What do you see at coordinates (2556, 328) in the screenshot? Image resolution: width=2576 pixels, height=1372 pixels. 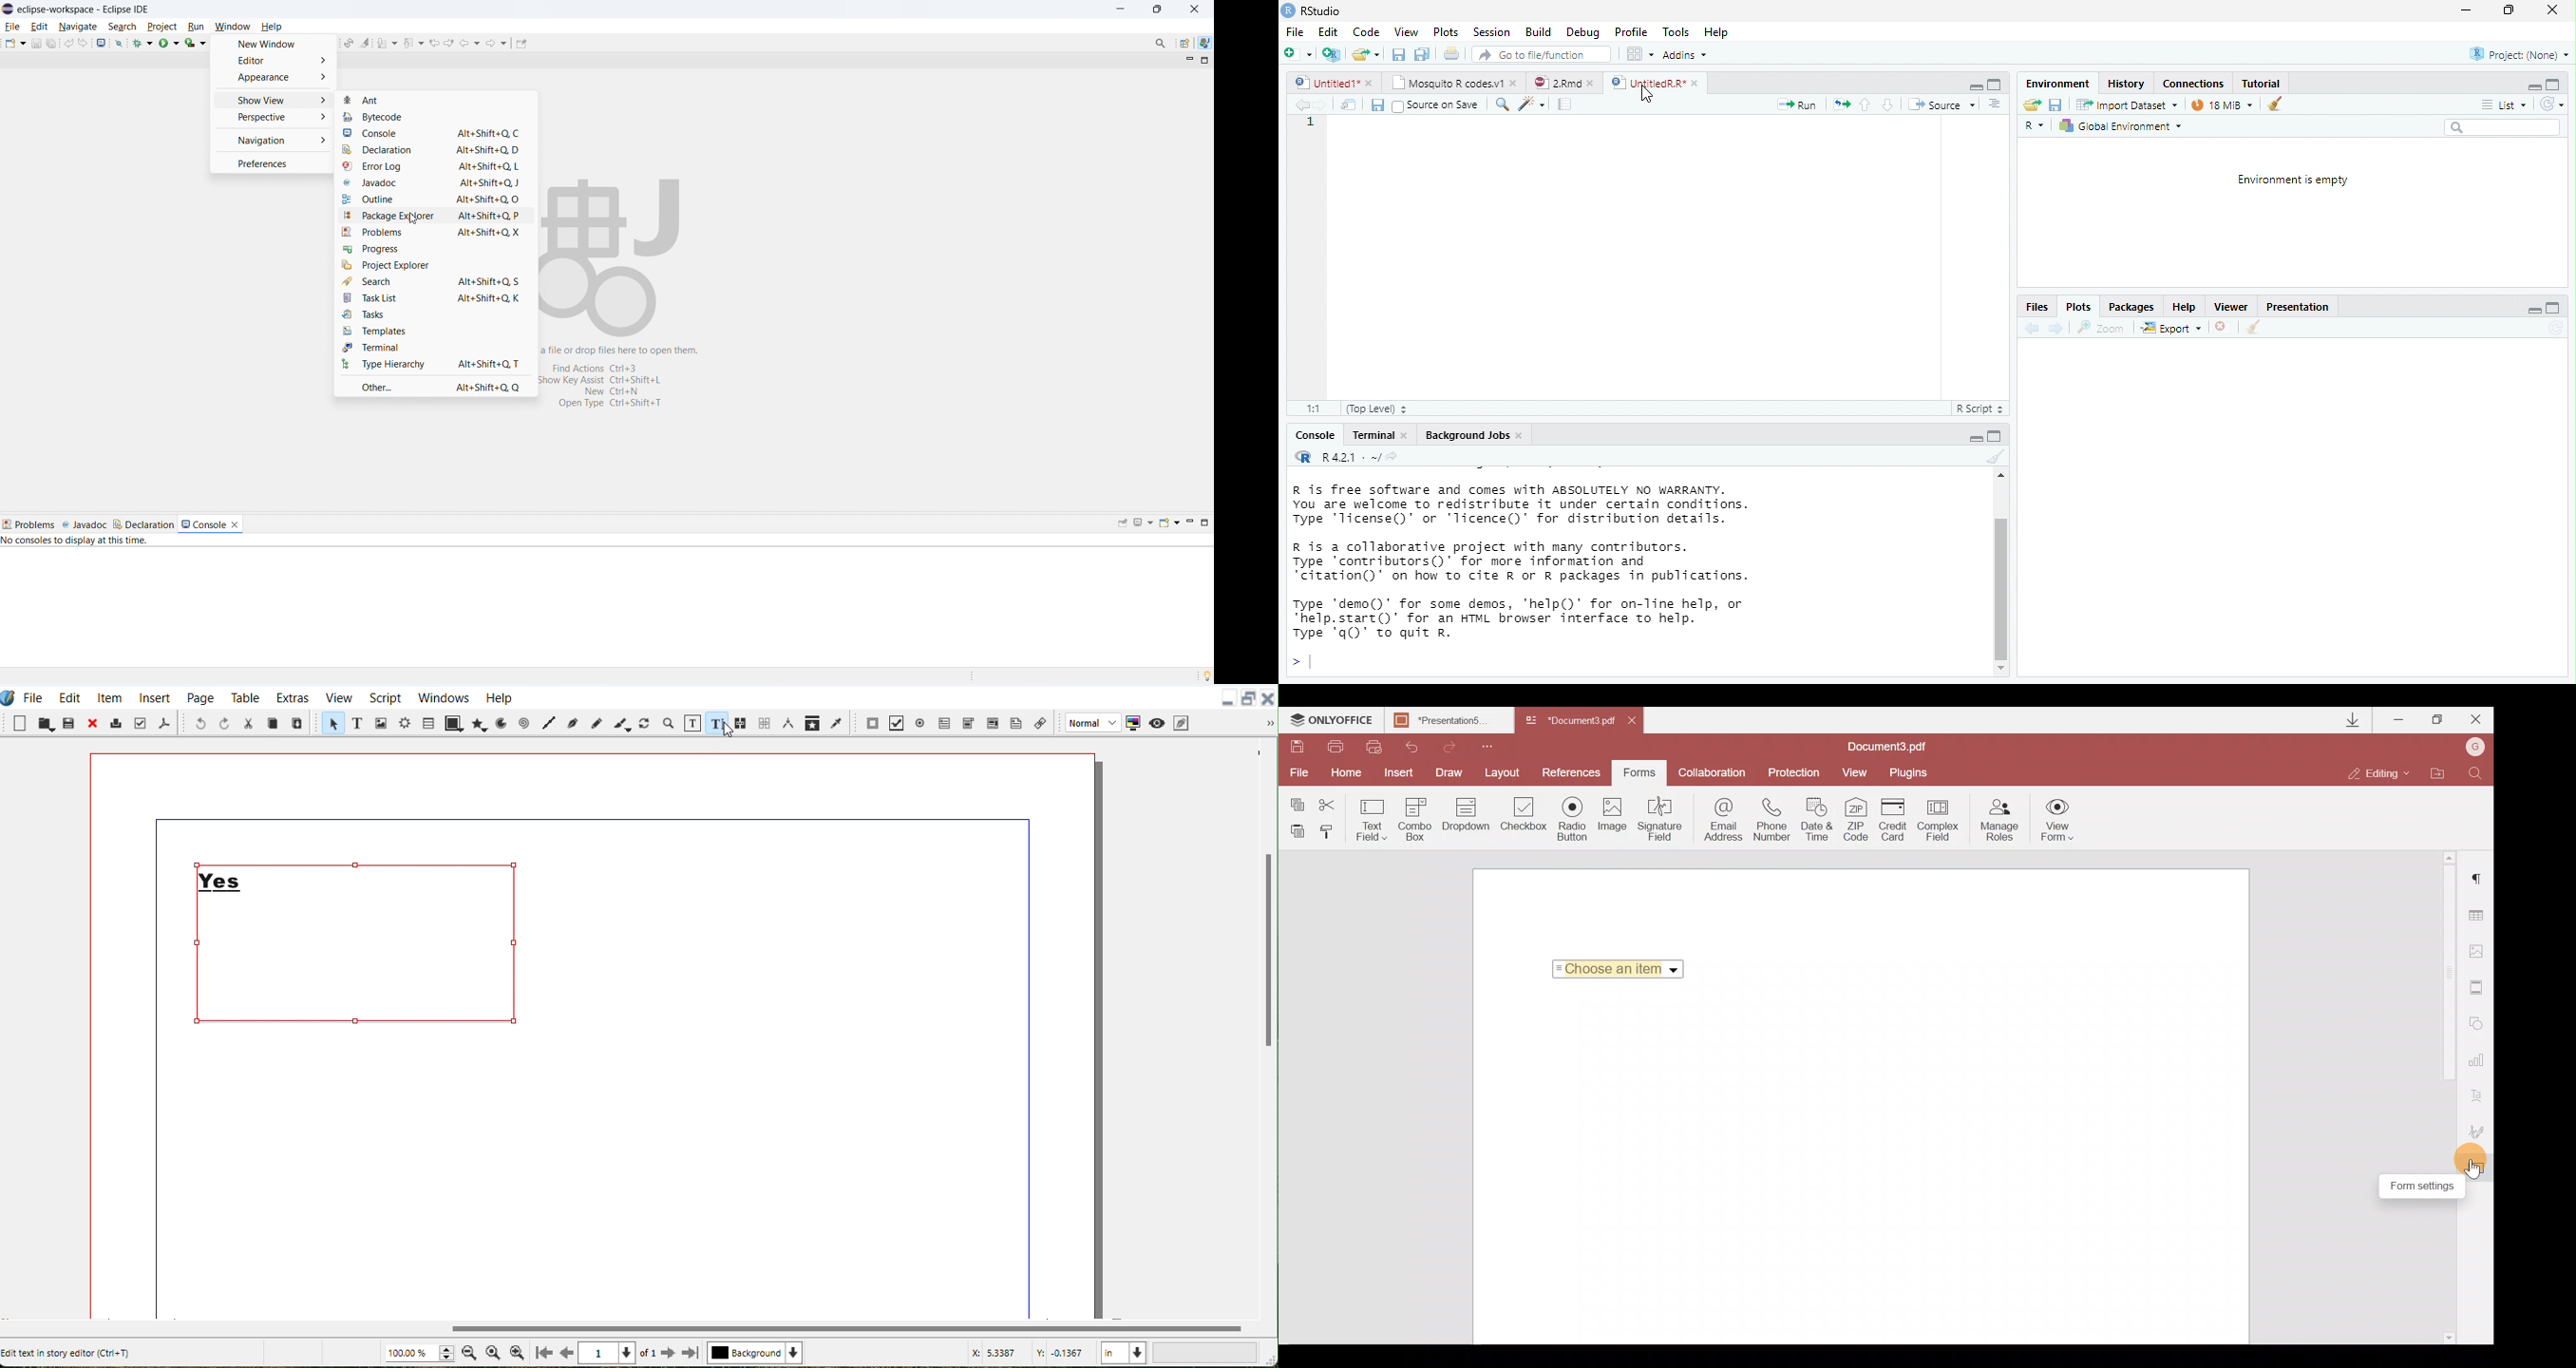 I see `Refresh` at bounding box center [2556, 328].